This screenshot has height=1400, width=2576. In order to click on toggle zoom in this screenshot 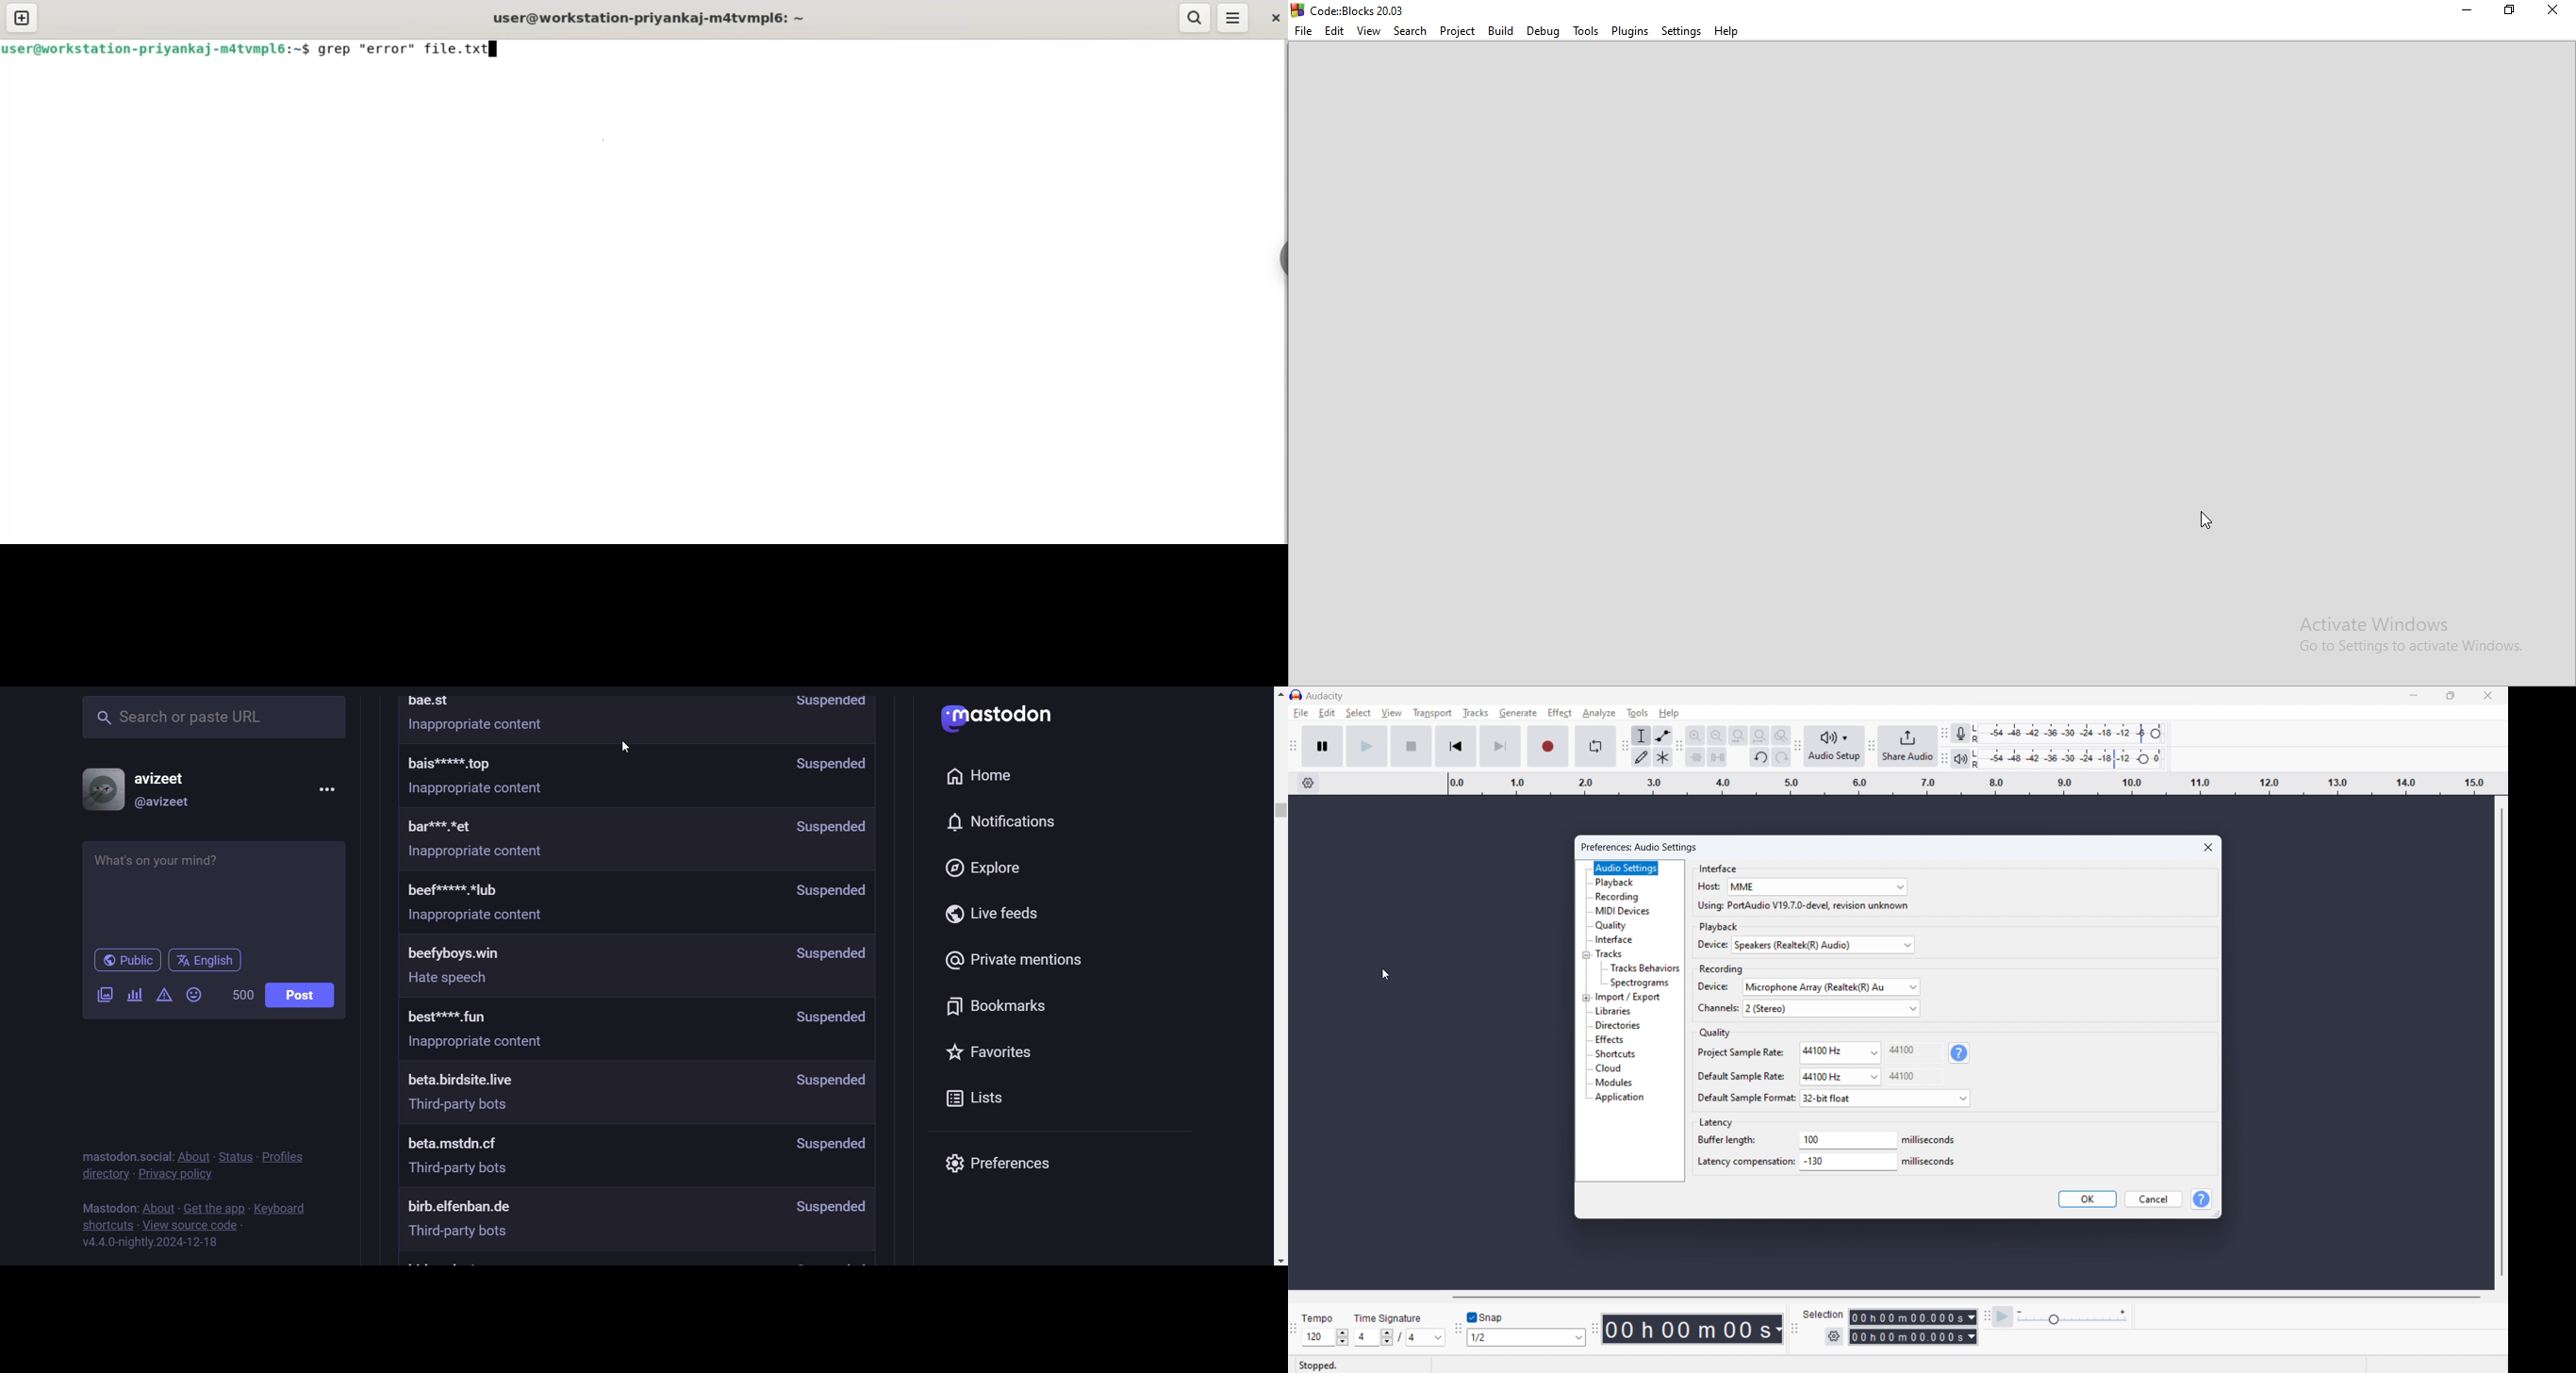, I will do `click(1781, 735)`.